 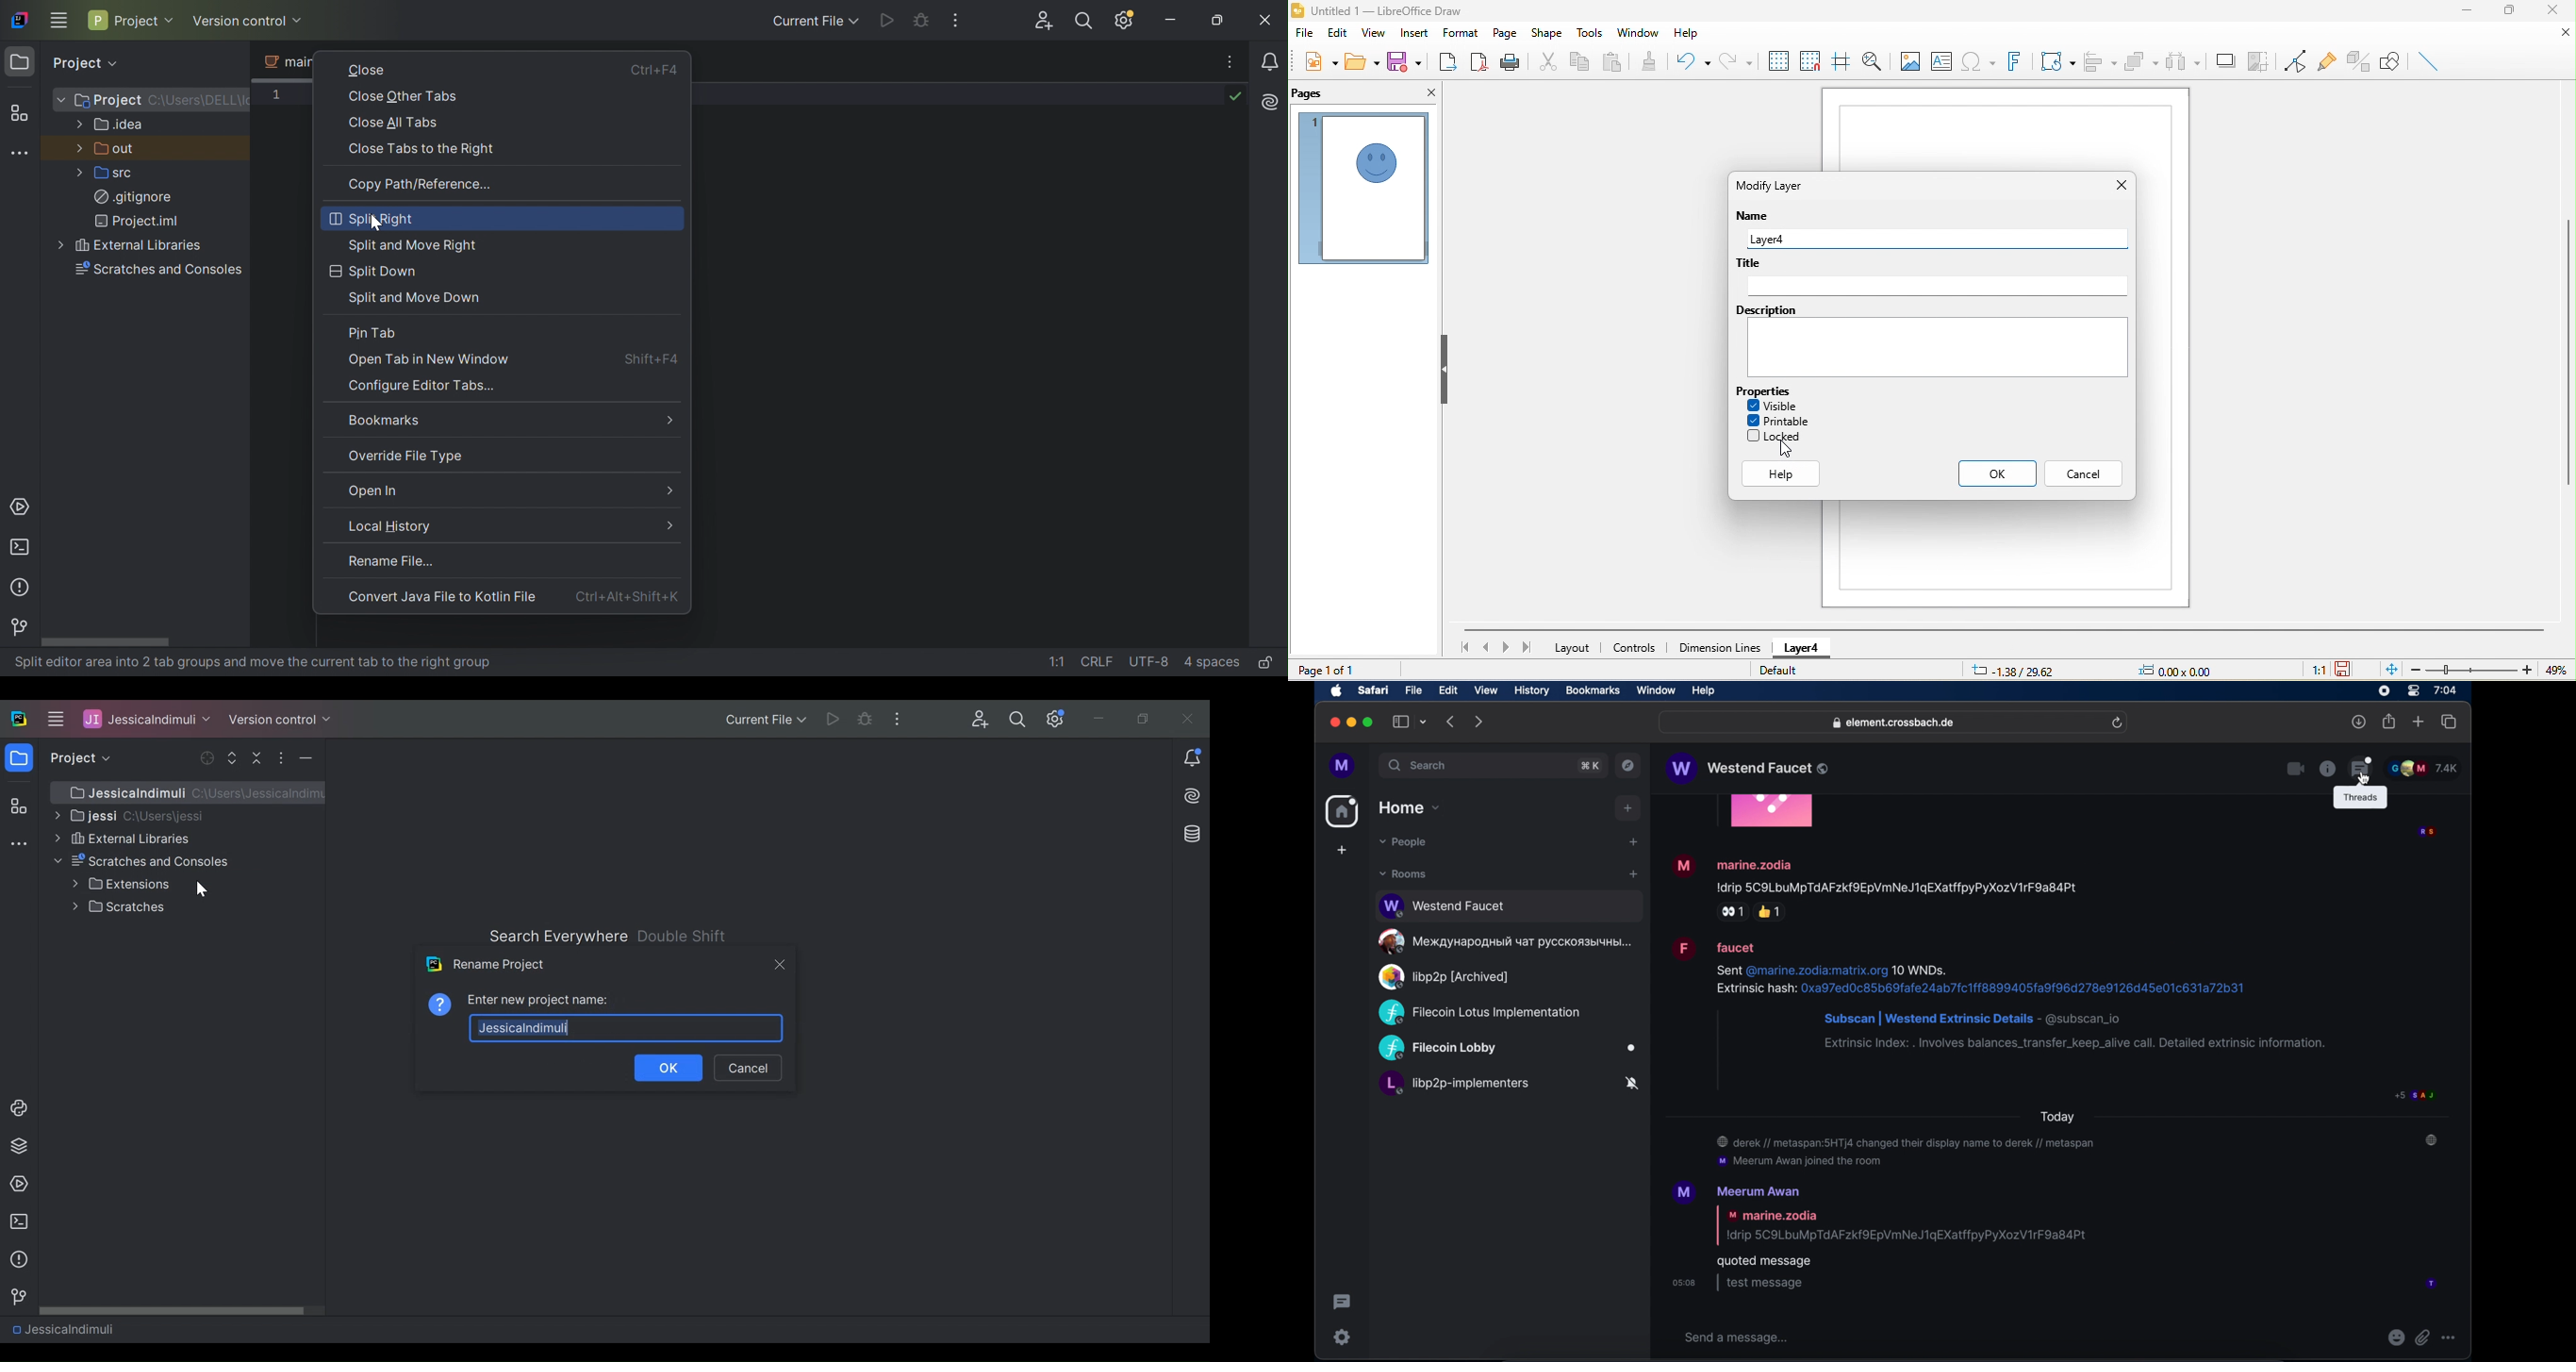 I want to click on new tab, so click(x=2419, y=721).